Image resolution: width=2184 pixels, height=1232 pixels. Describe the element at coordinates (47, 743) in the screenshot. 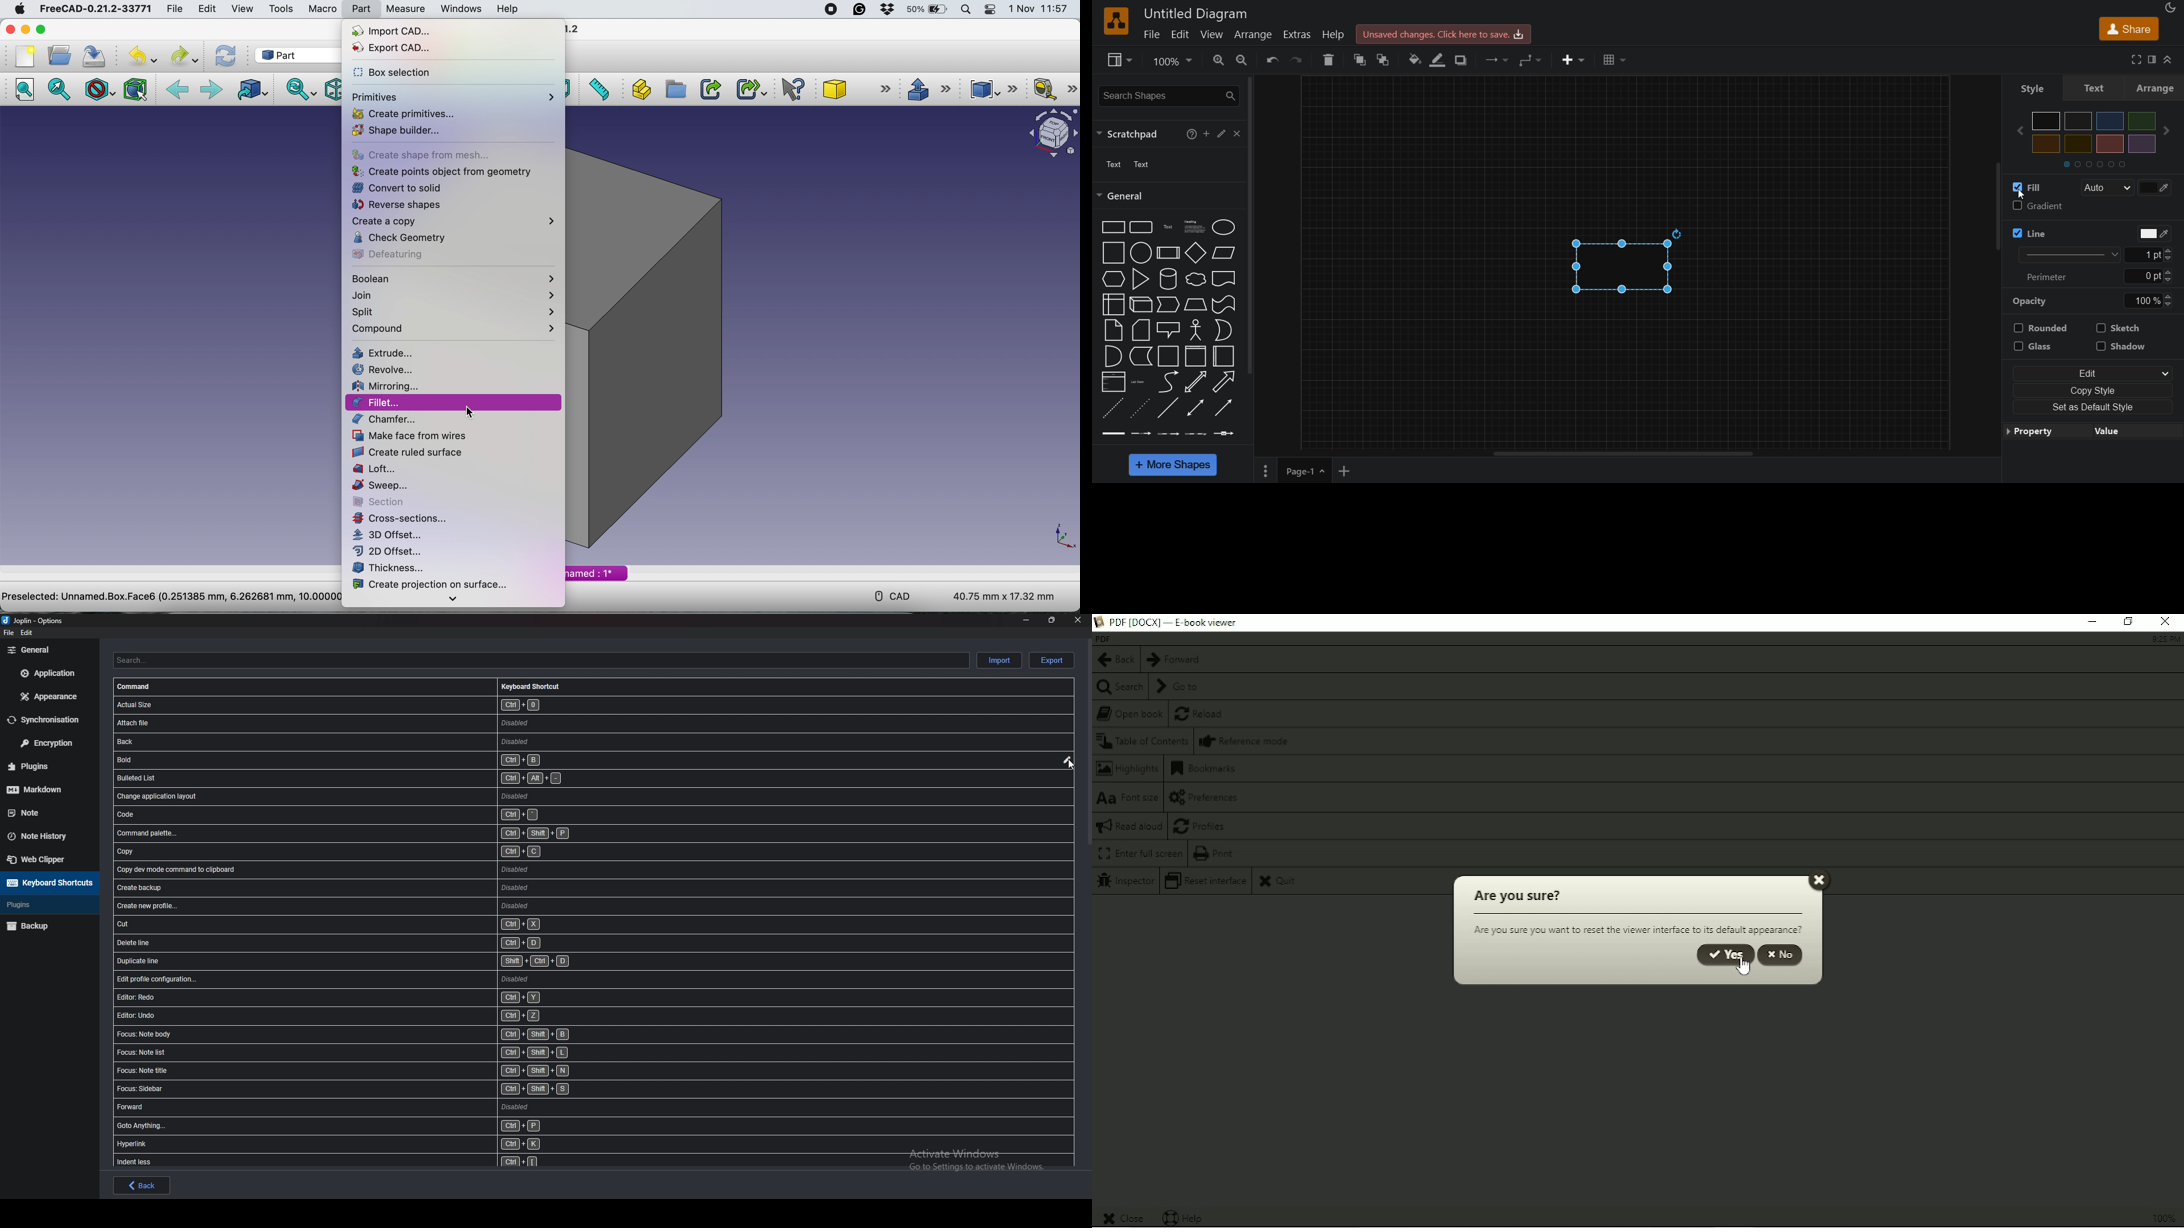

I see `Encryption` at that location.